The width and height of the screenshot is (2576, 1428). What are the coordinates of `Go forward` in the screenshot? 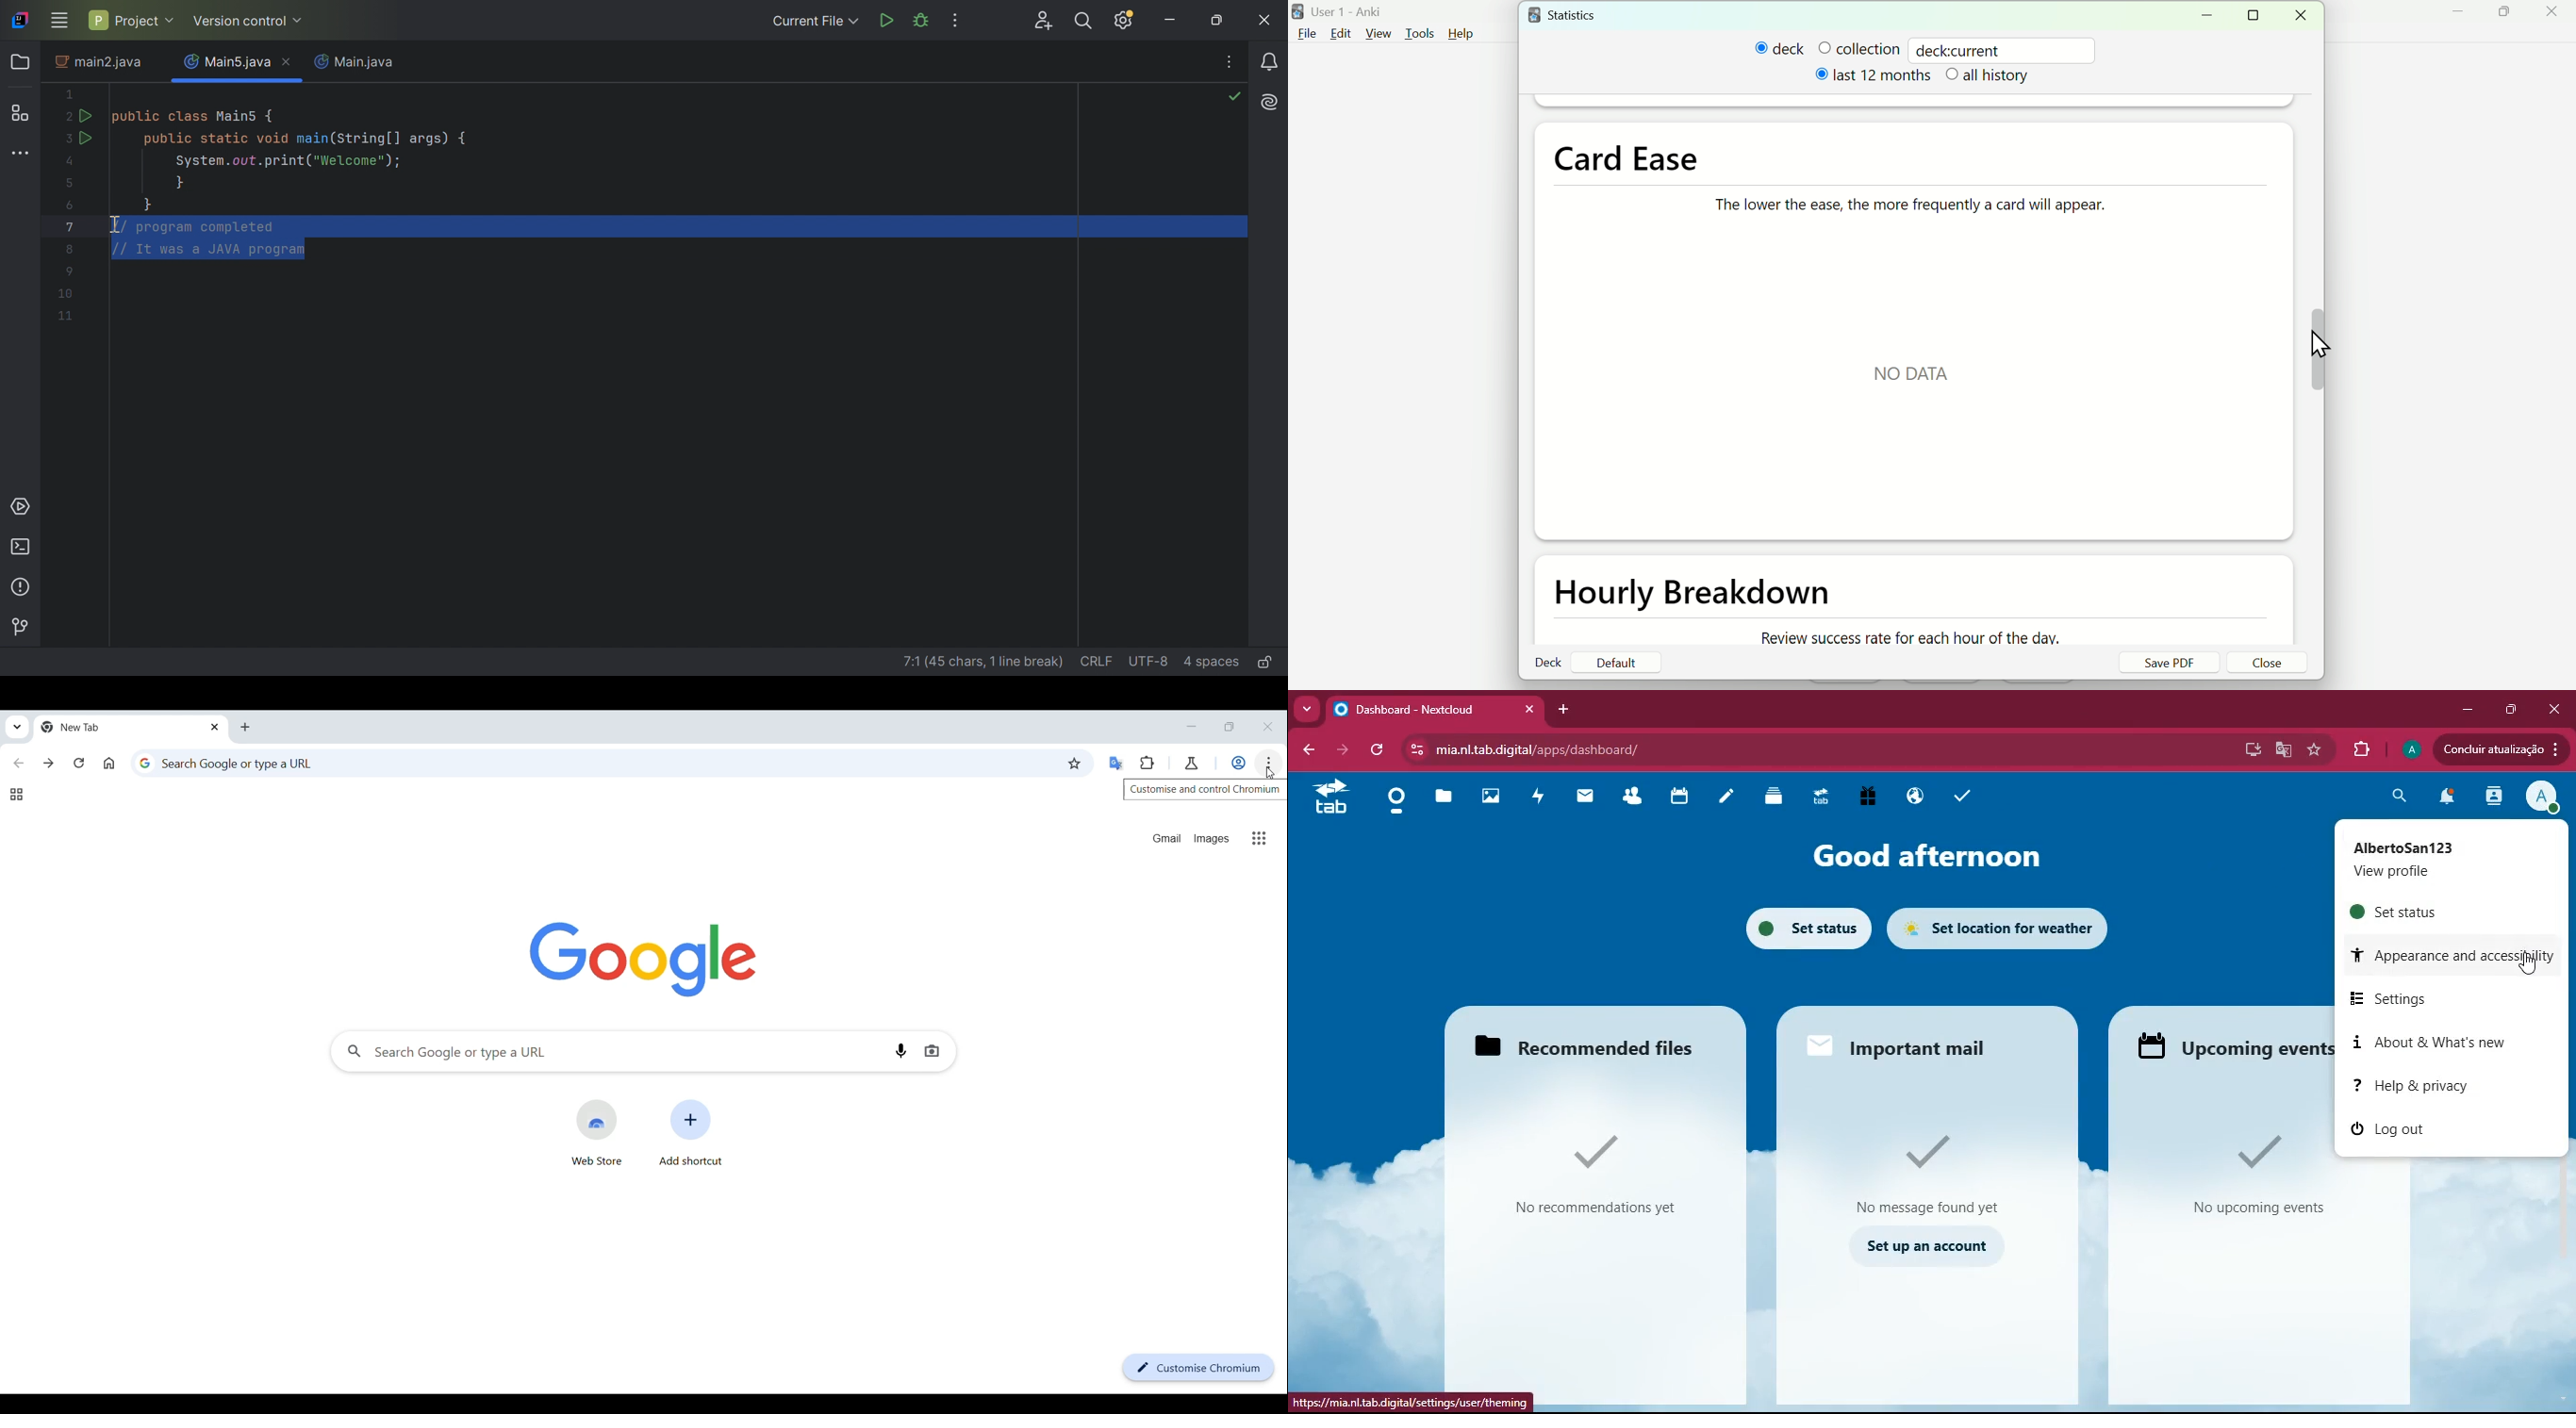 It's located at (48, 763).